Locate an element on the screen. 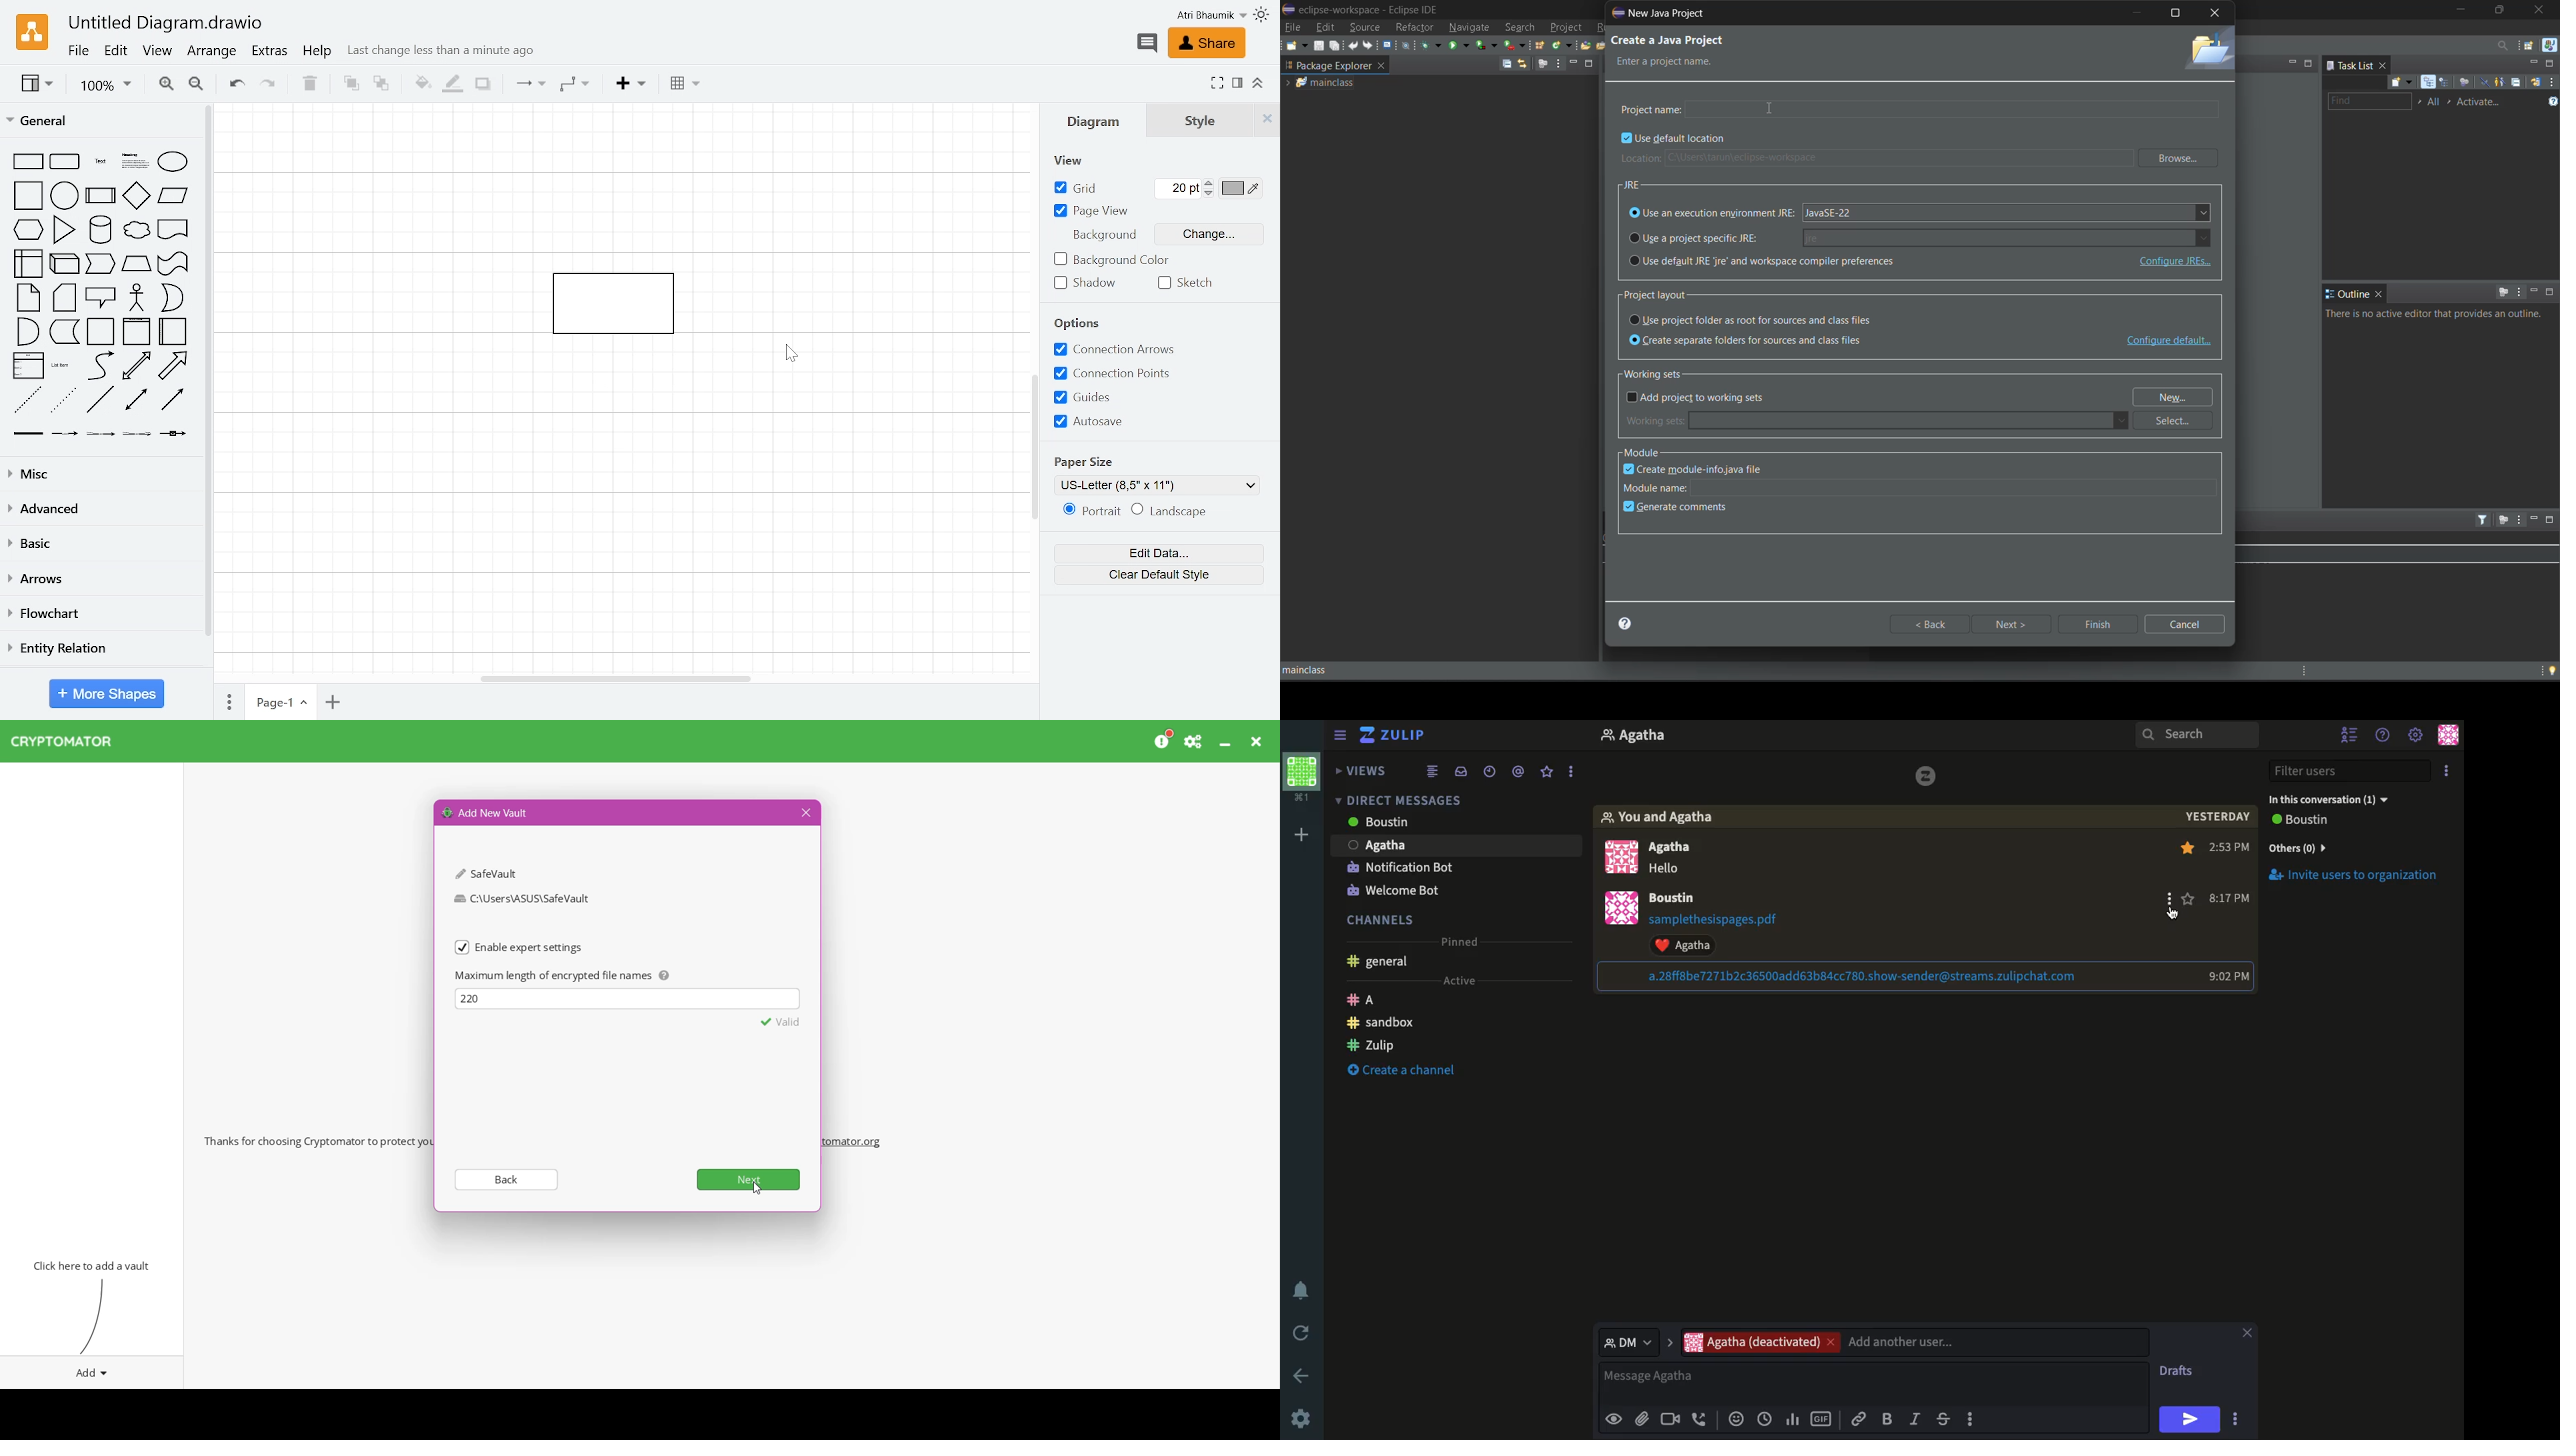  coverage is located at coordinates (1486, 44).